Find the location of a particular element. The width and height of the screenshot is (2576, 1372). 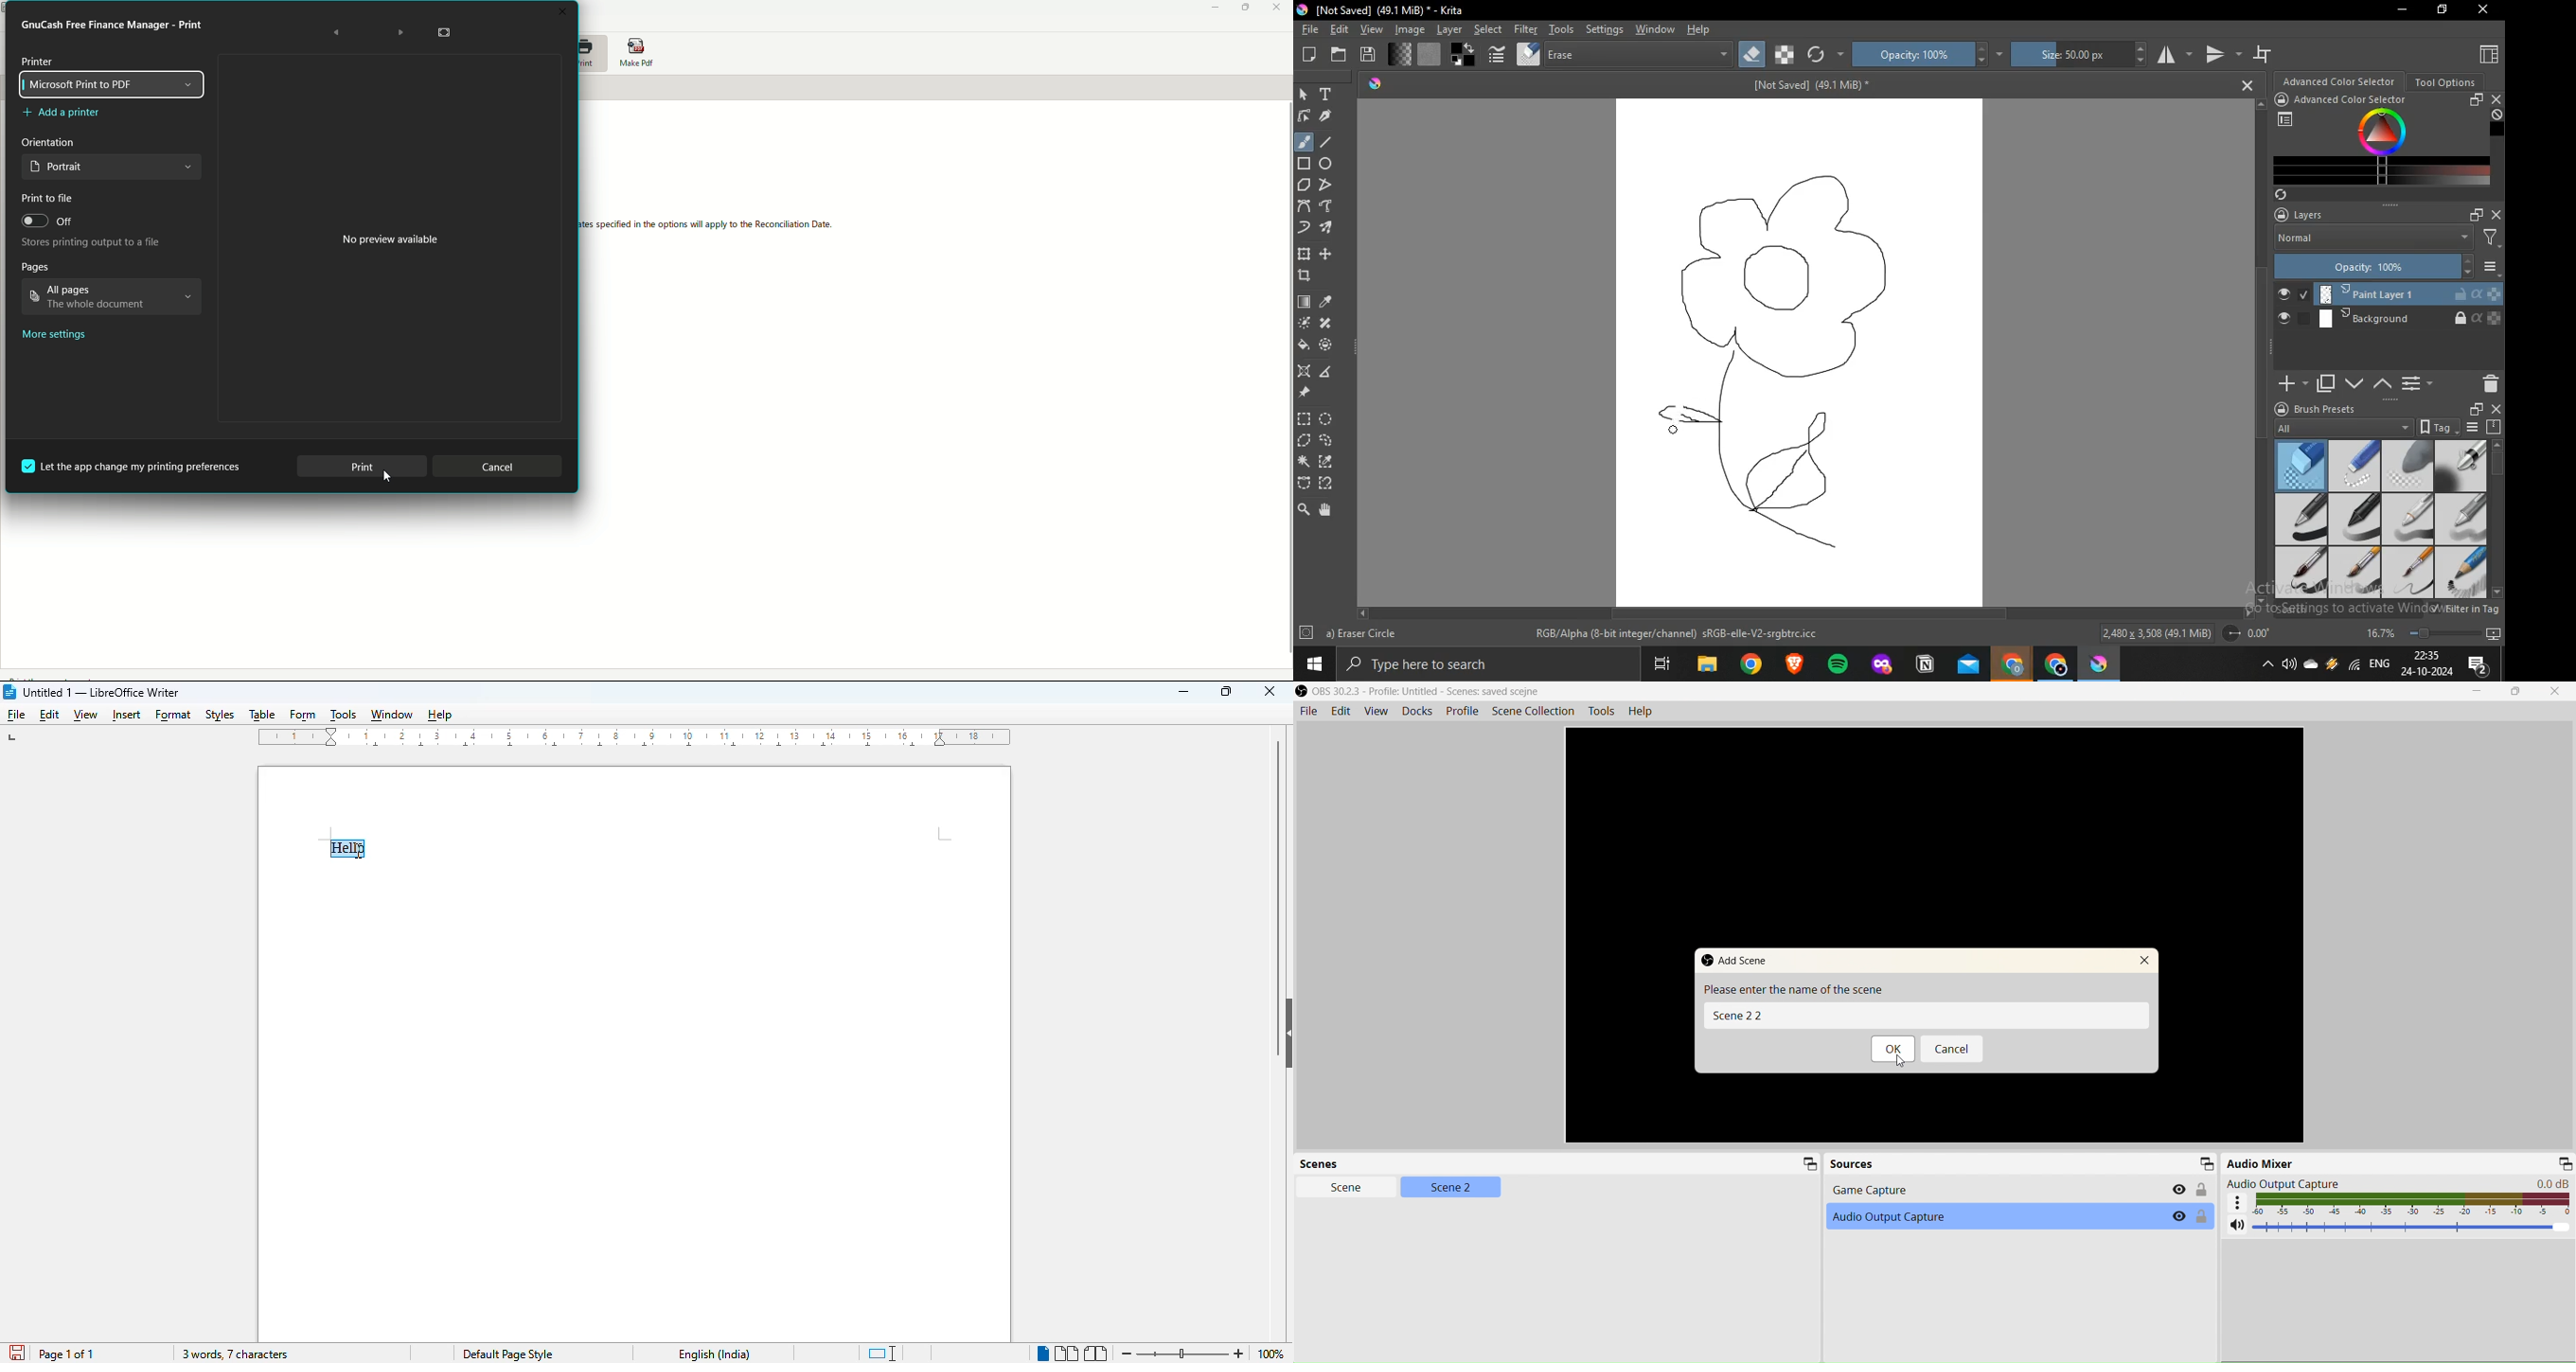

dynamic brush tooth is located at coordinates (1305, 229).